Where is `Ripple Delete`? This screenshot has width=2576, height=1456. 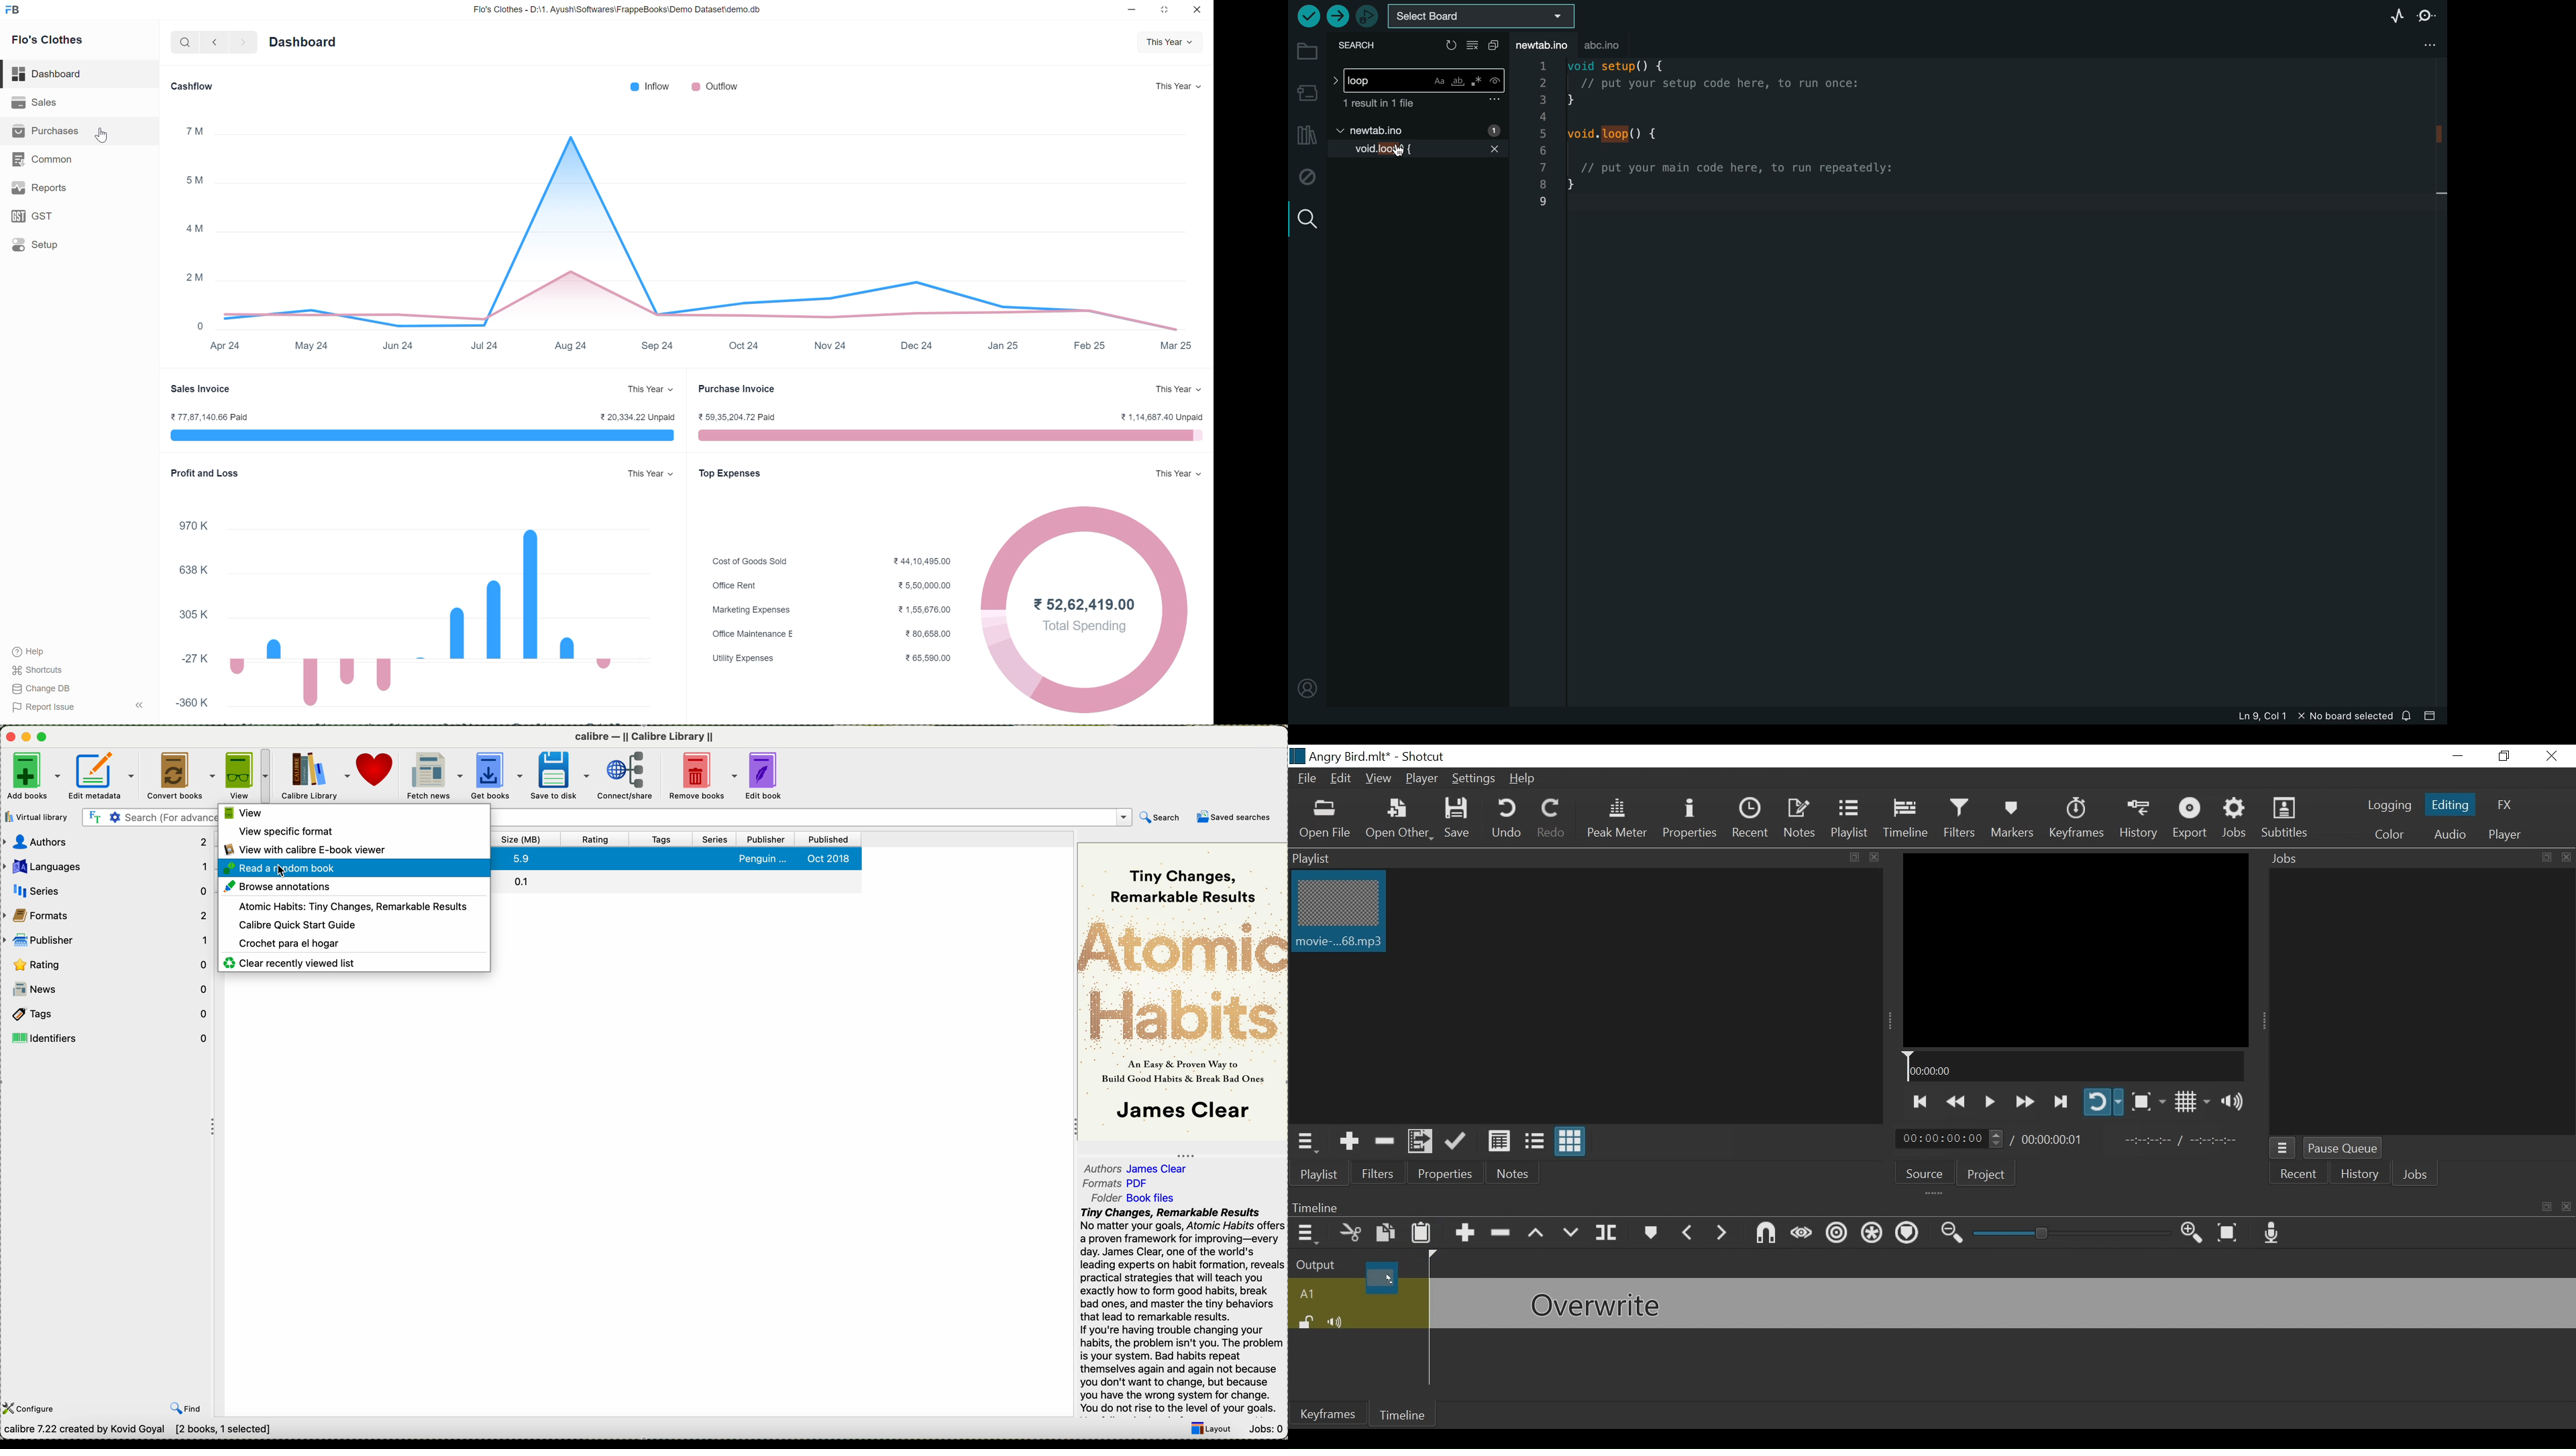 Ripple Delete is located at coordinates (1502, 1232).